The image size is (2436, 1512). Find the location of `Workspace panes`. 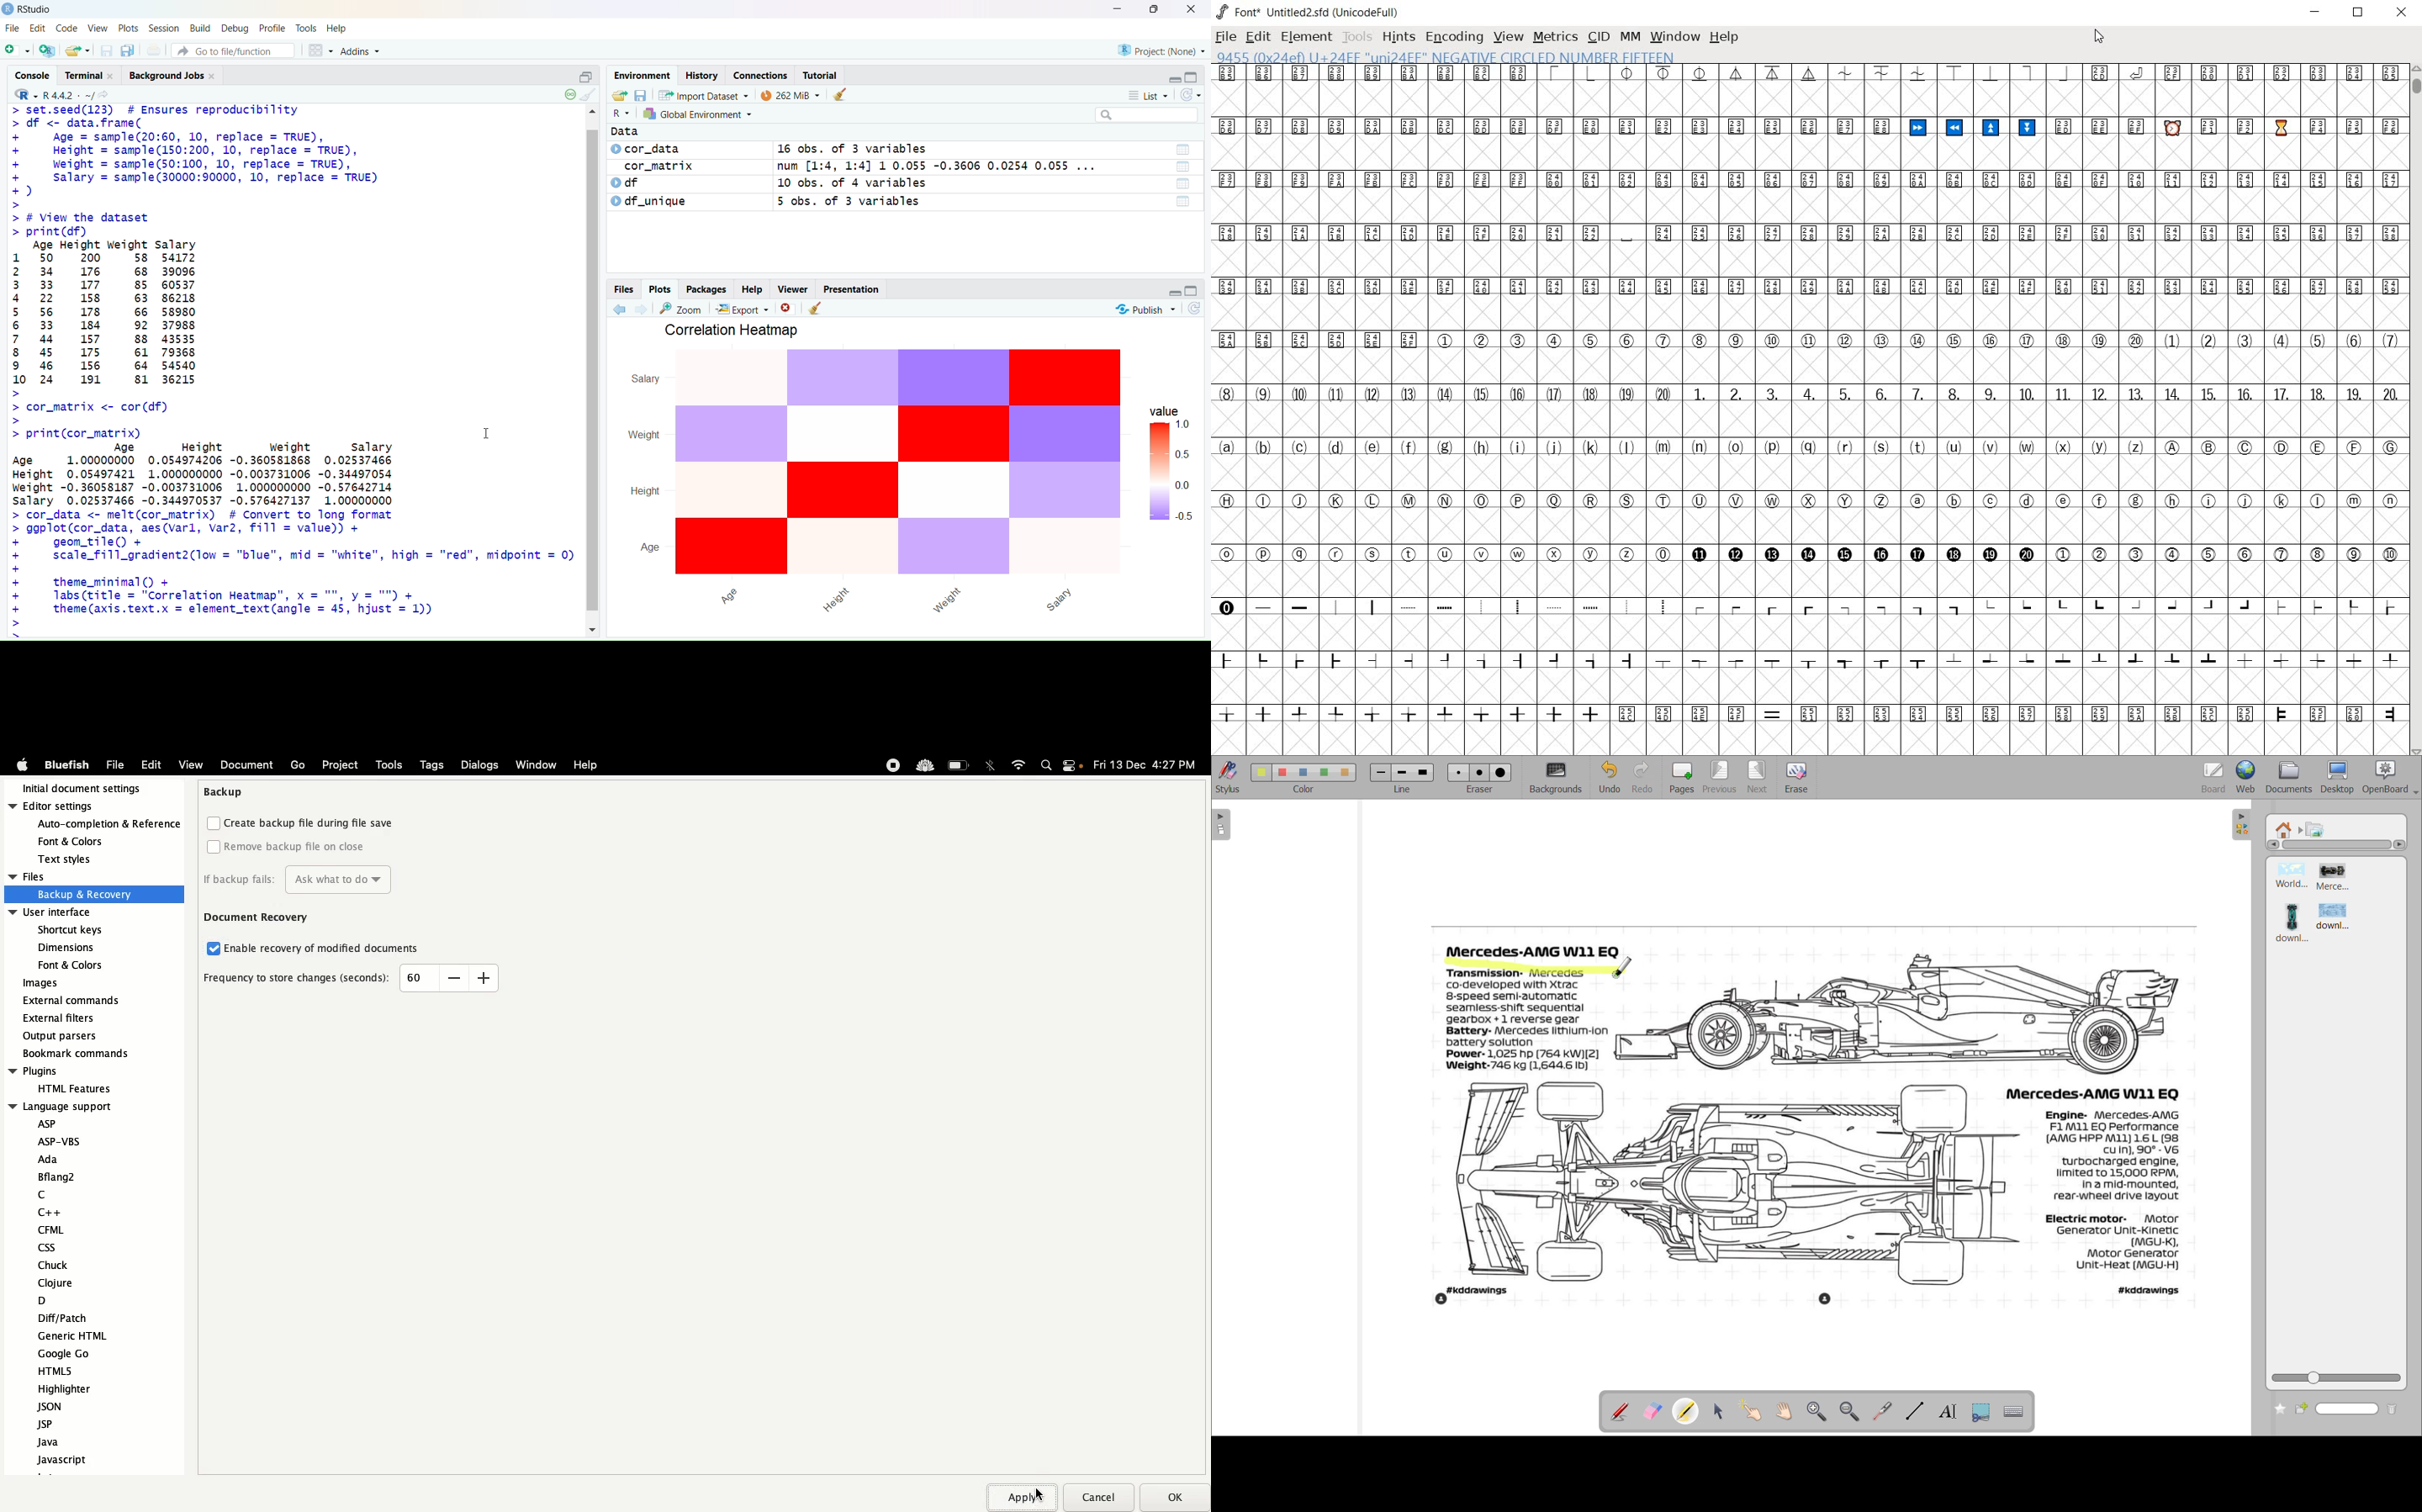

Workspace panes is located at coordinates (318, 50).